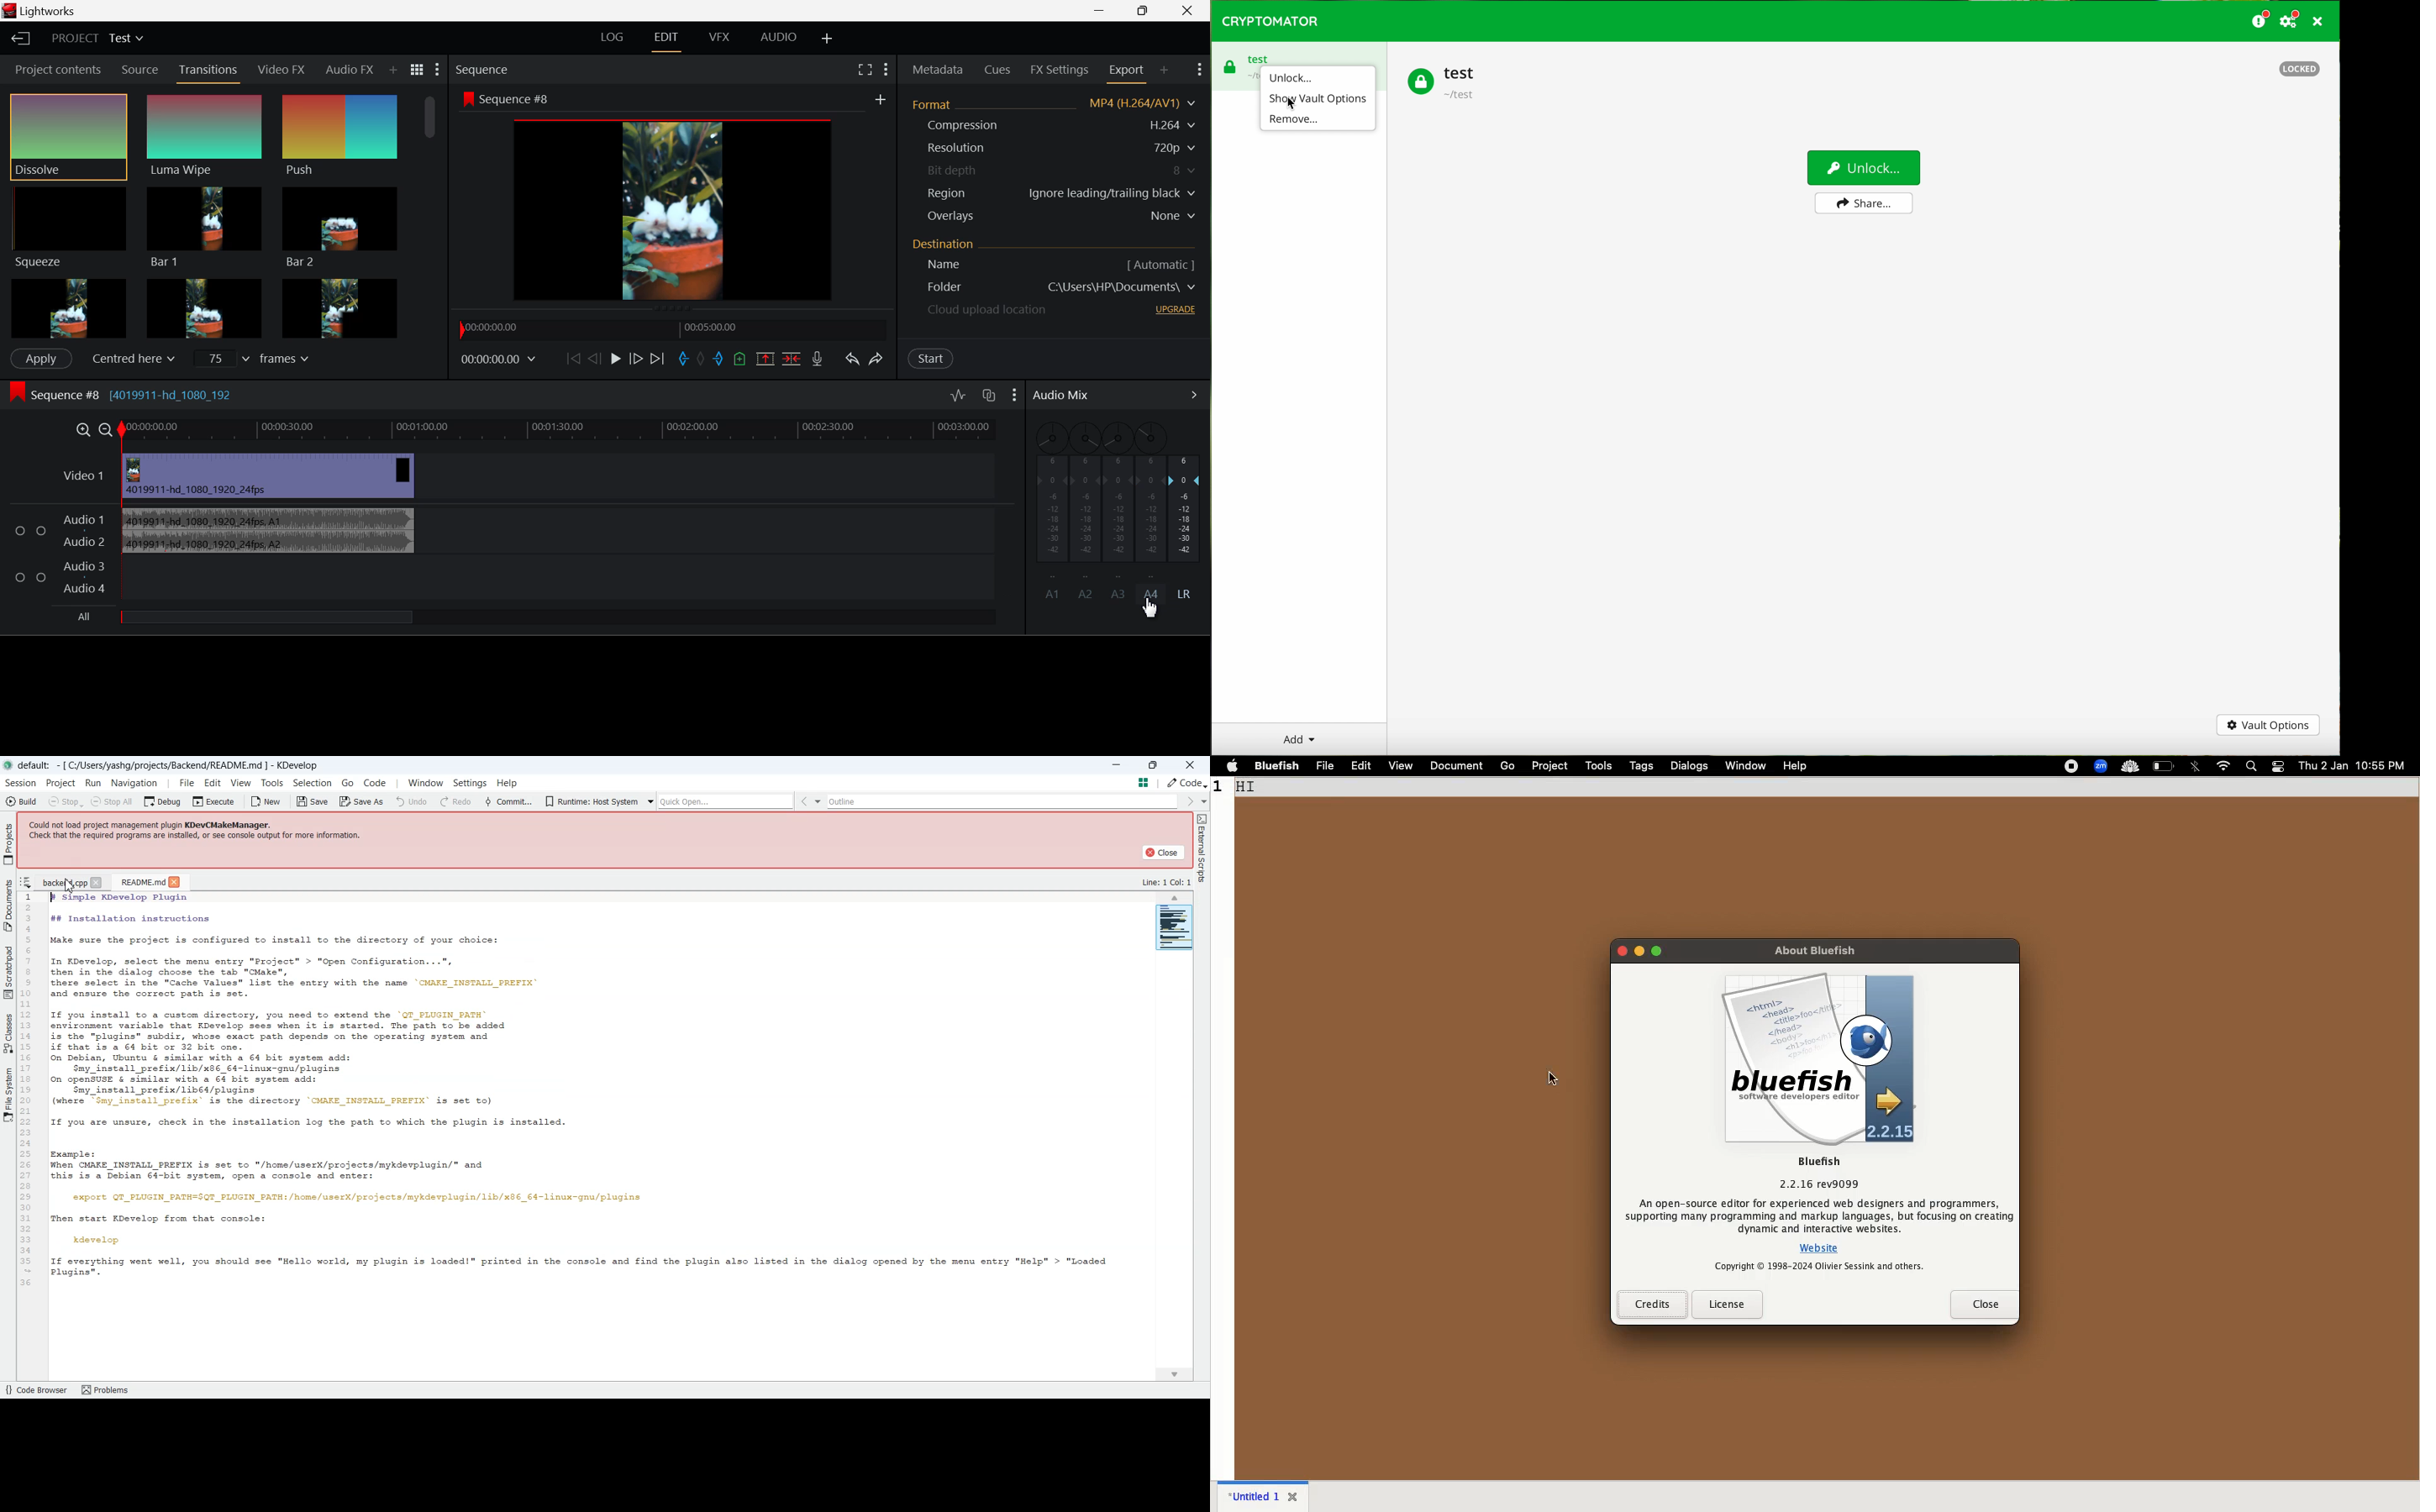 The height and width of the screenshot is (1512, 2436). What do you see at coordinates (593, 362) in the screenshot?
I see `Go Back` at bounding box center [593, 362].